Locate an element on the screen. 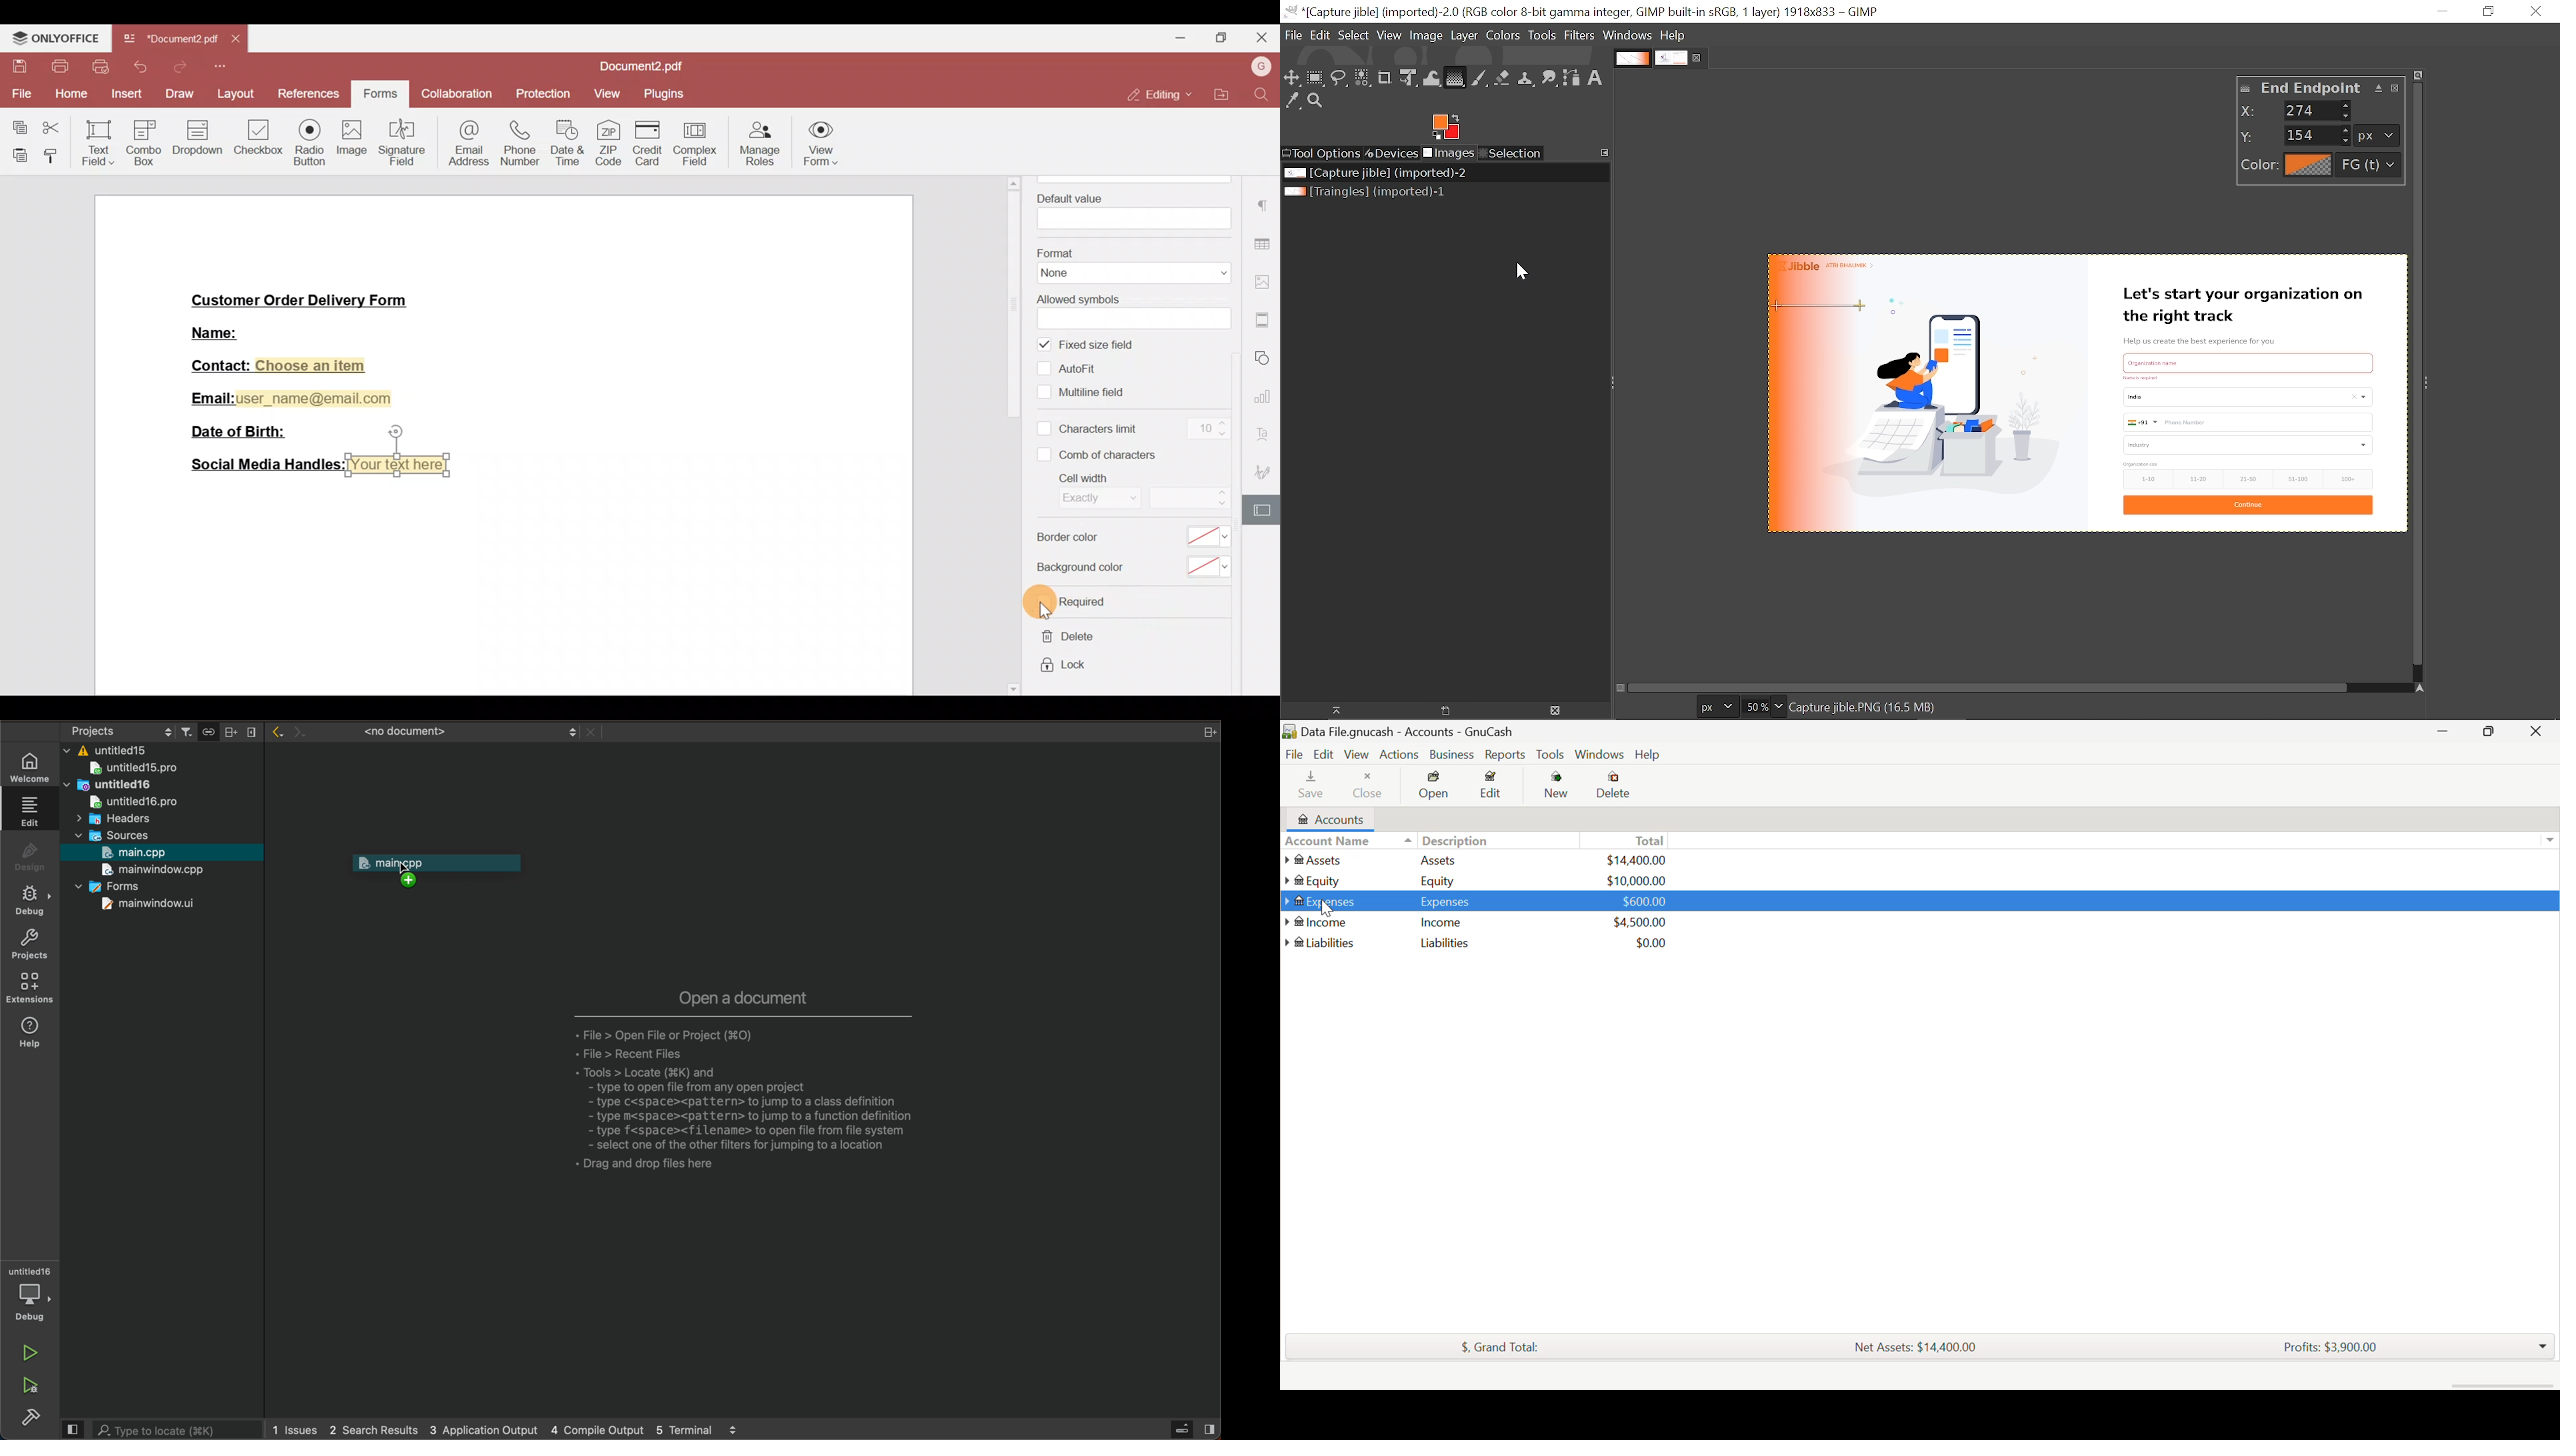 Image resolution: width=2576 pixels, height=1456 pixels. Username is located at coordinates (1259, 67).